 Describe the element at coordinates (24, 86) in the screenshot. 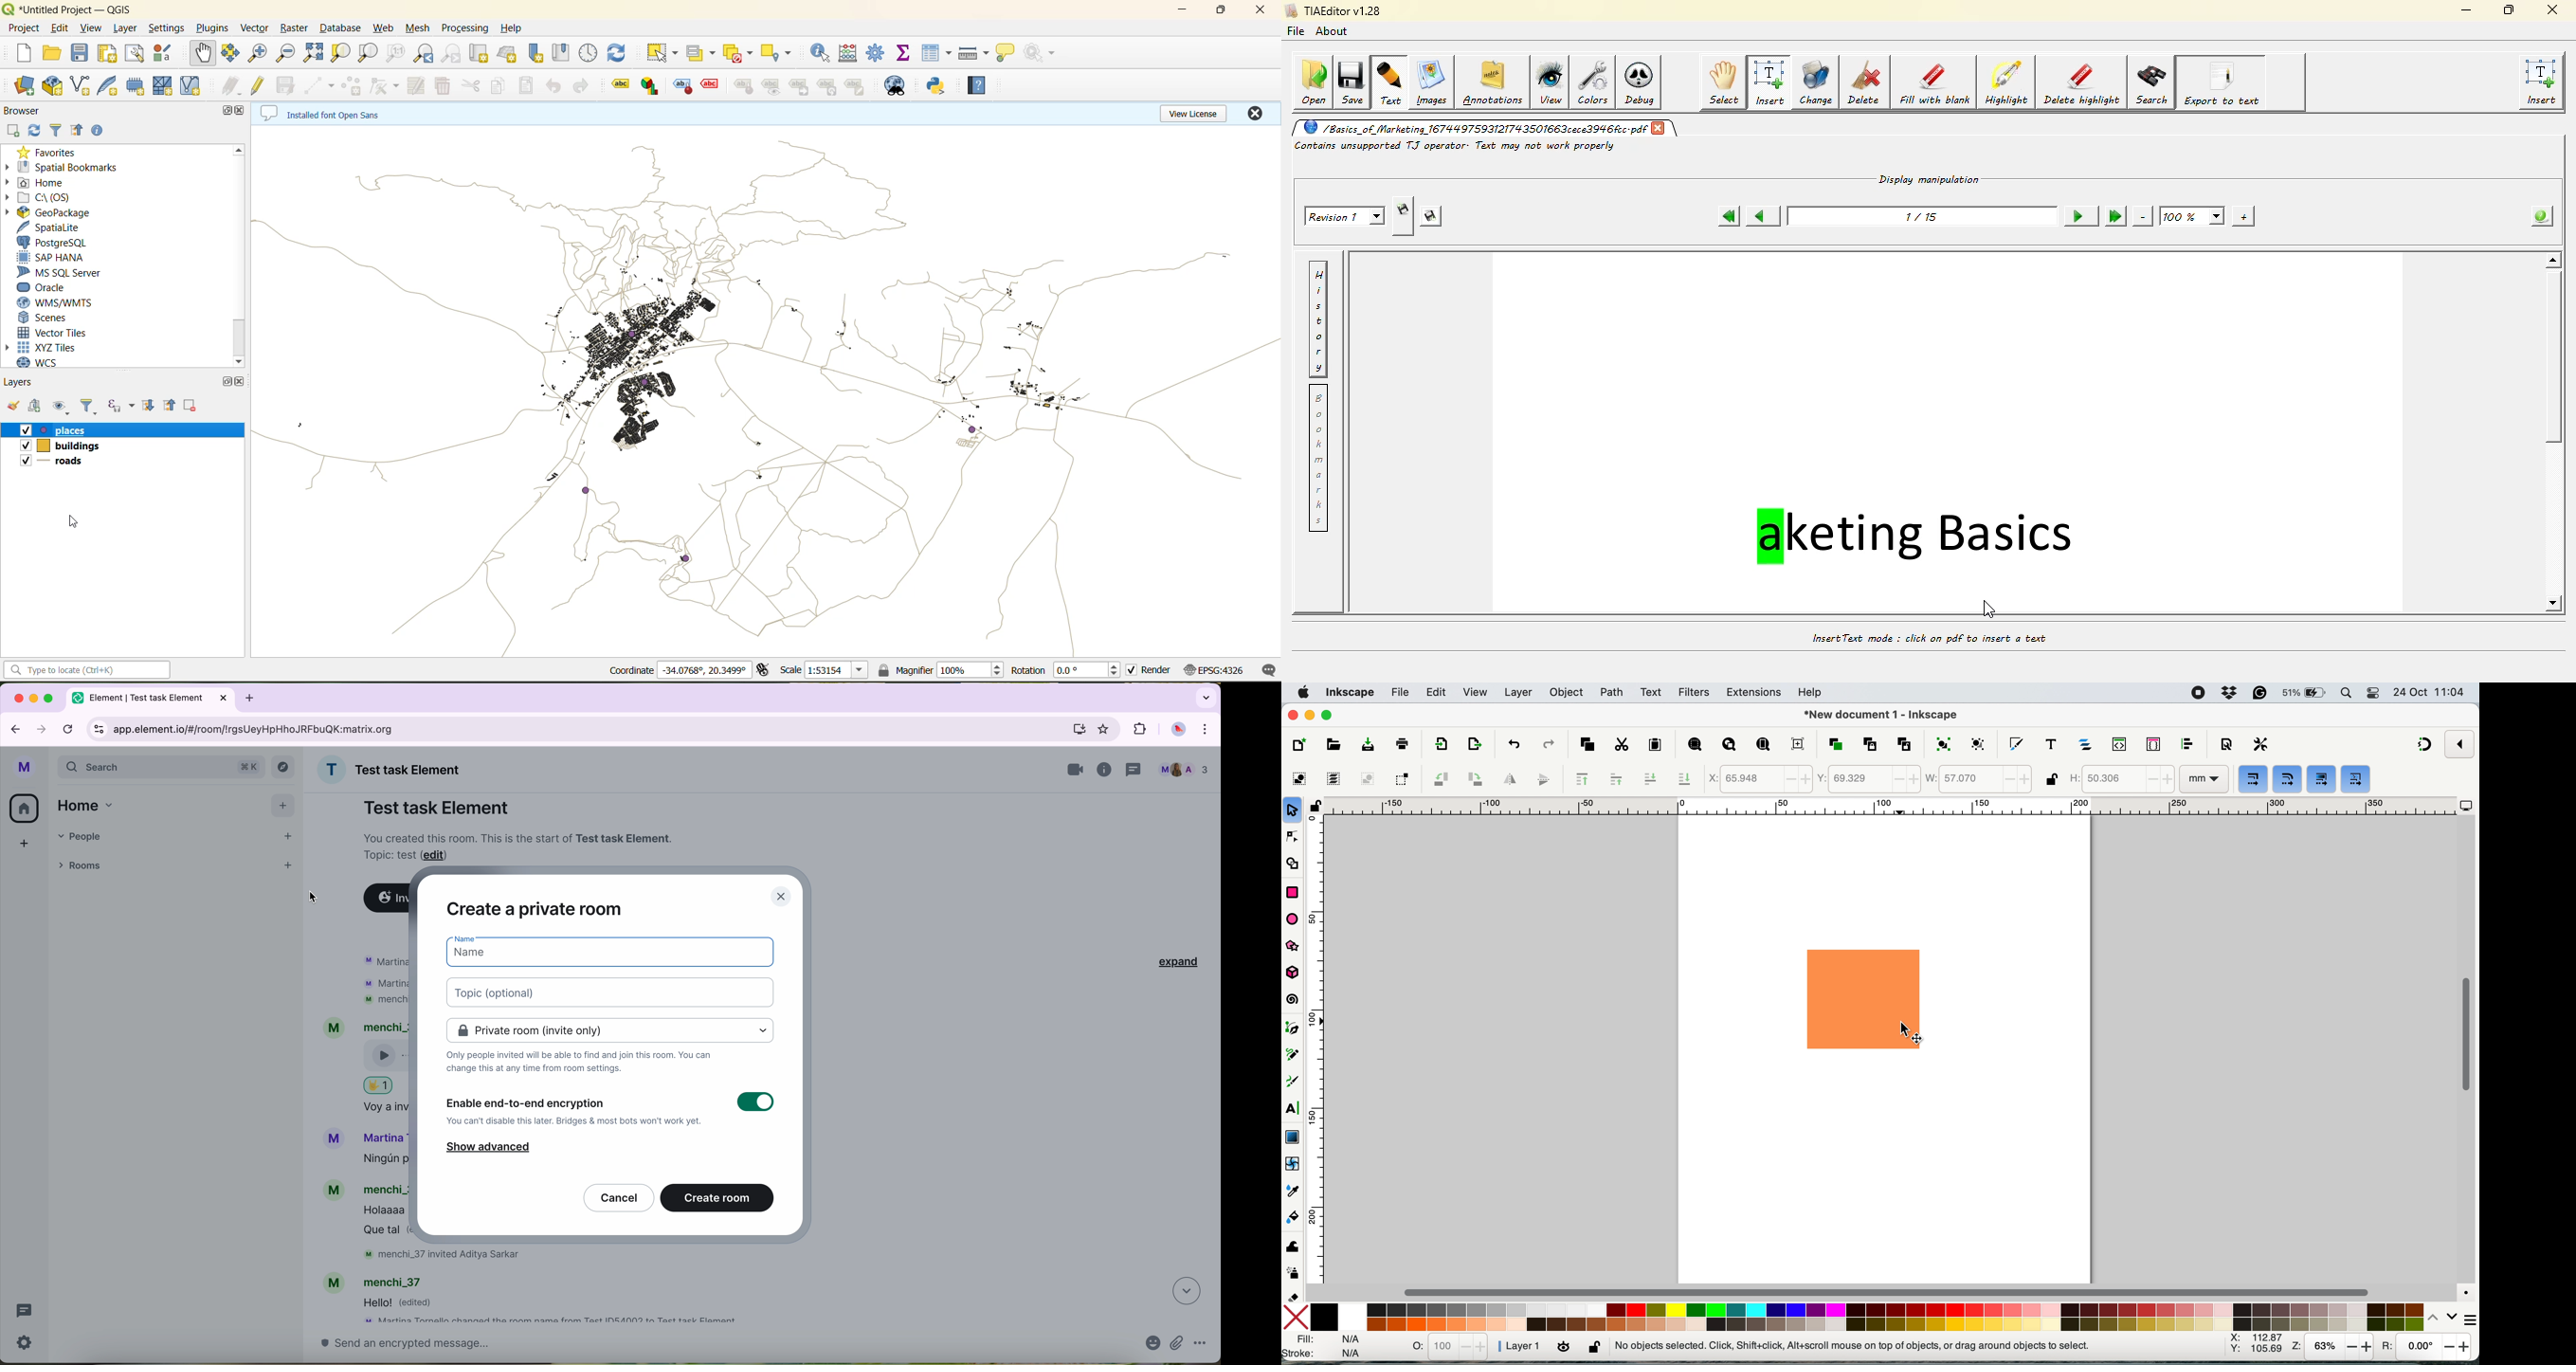

I see `open data source manager` at that location.